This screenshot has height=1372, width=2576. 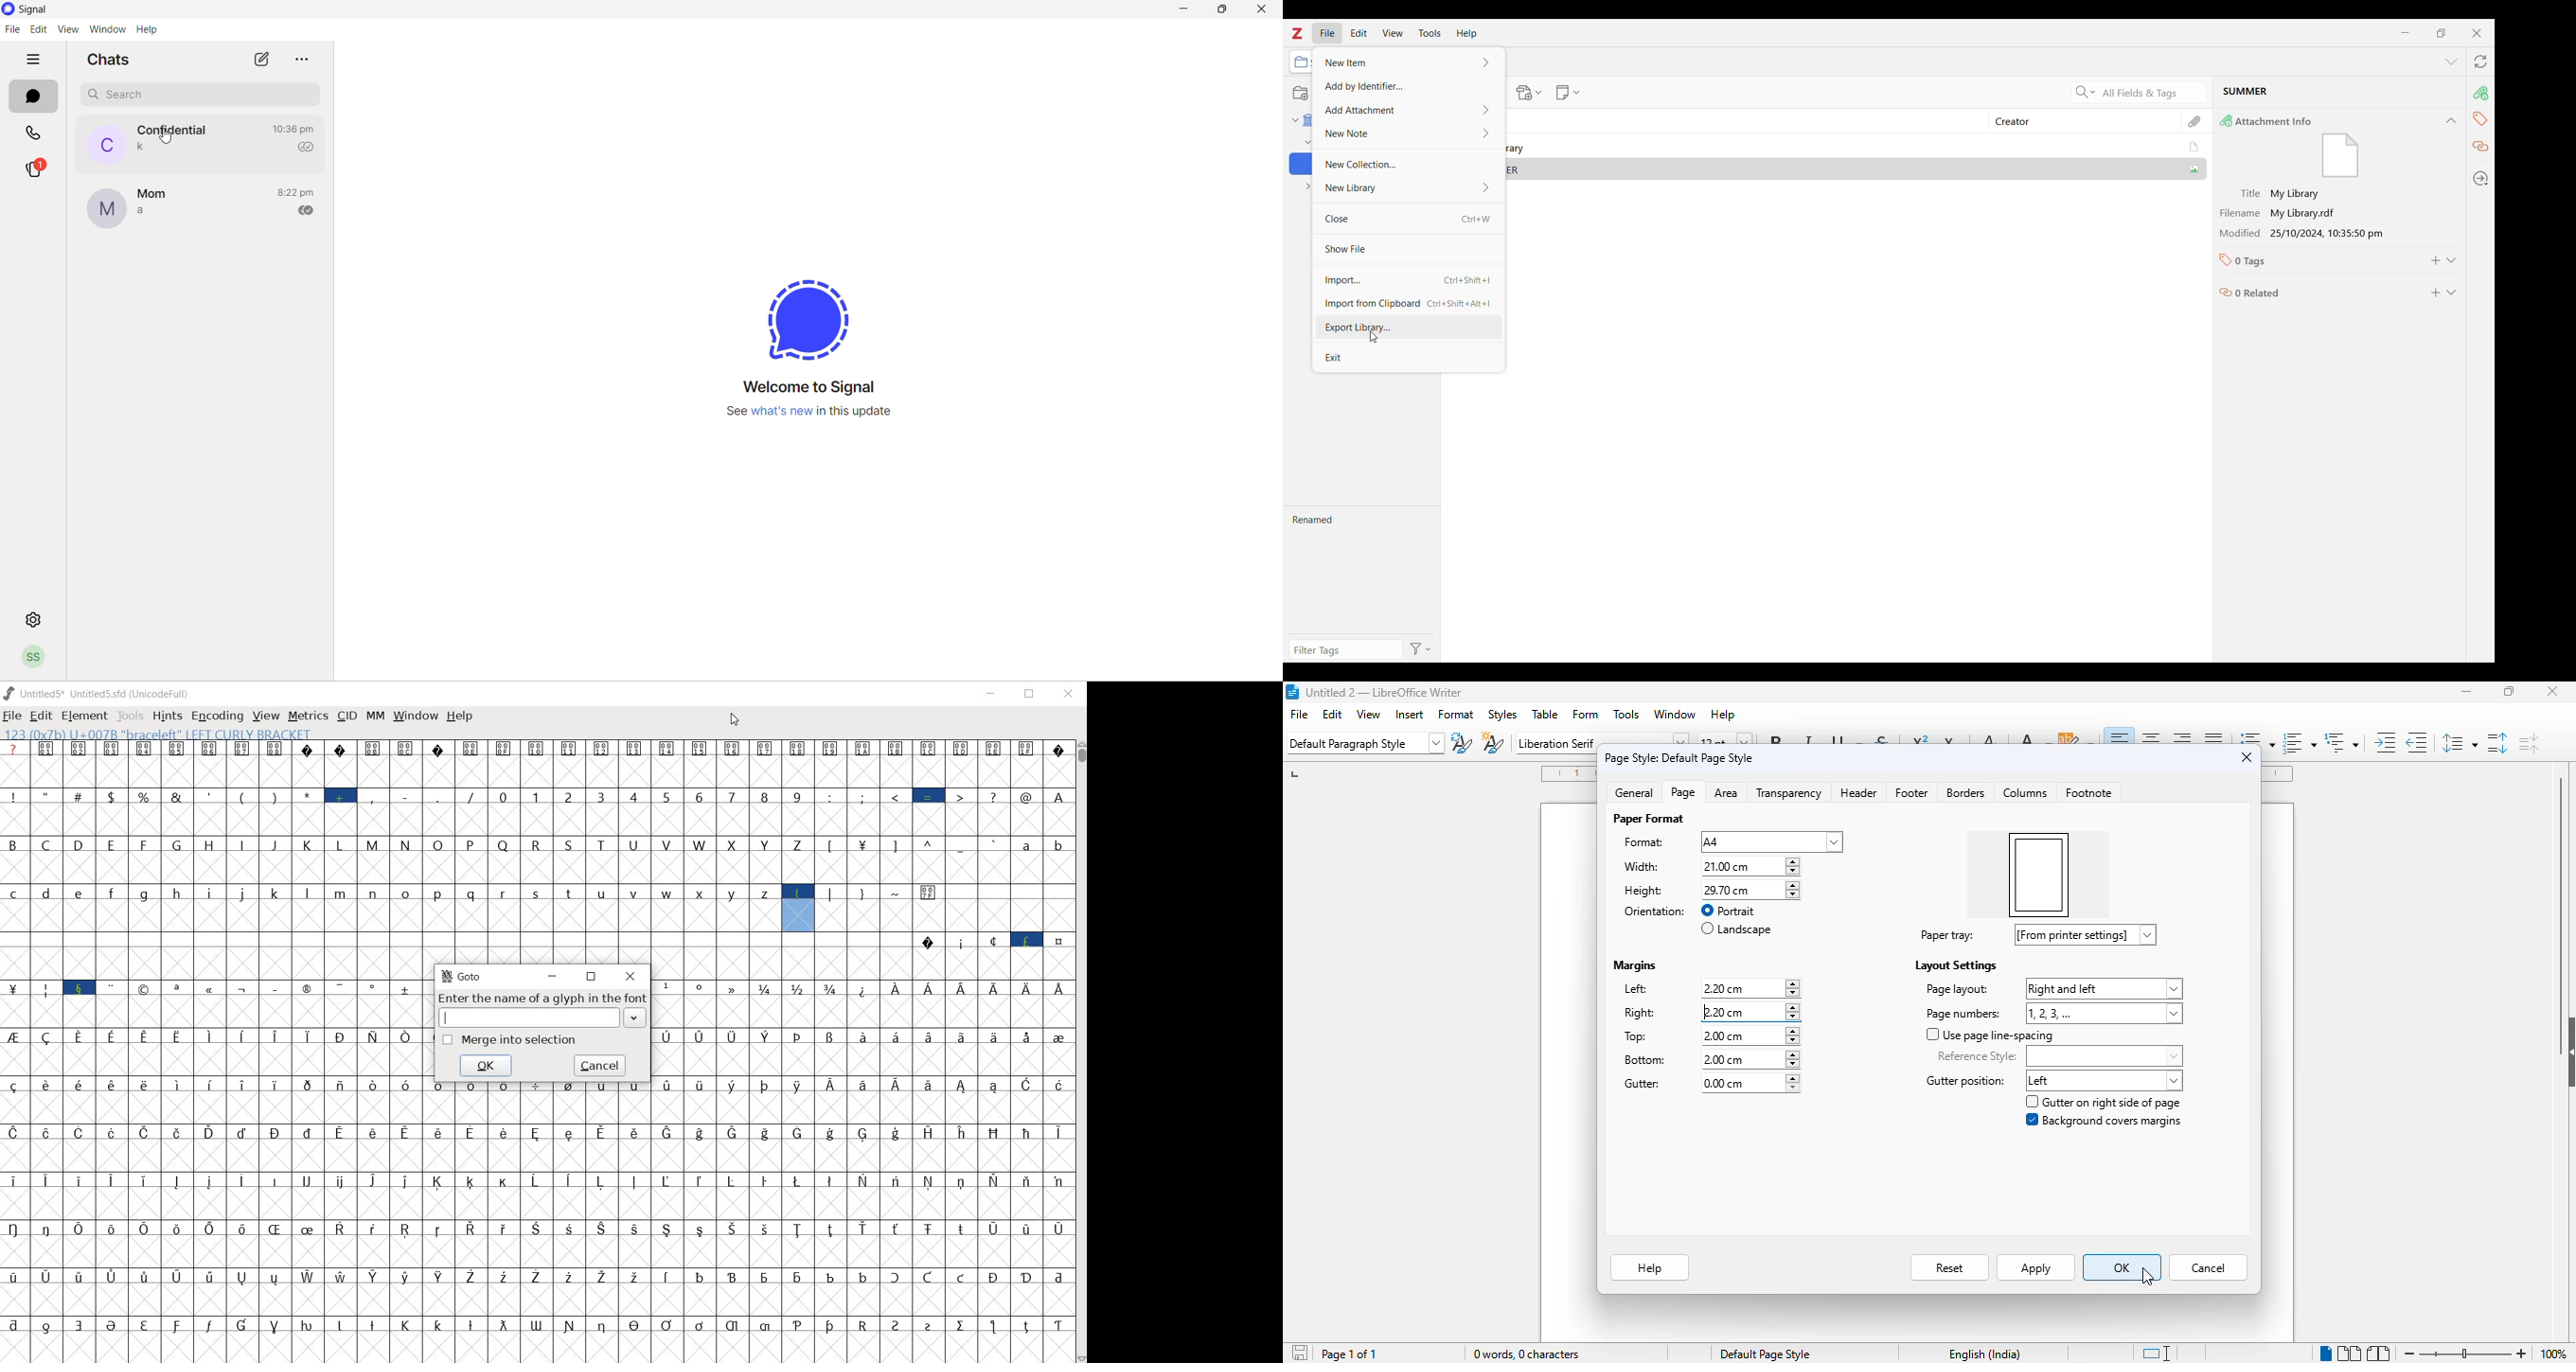 What do you see at coordinates (2464, 1354) in the screenshot?
I see `zoom in or zoom out bar` at bounding box center [2464, 1354].